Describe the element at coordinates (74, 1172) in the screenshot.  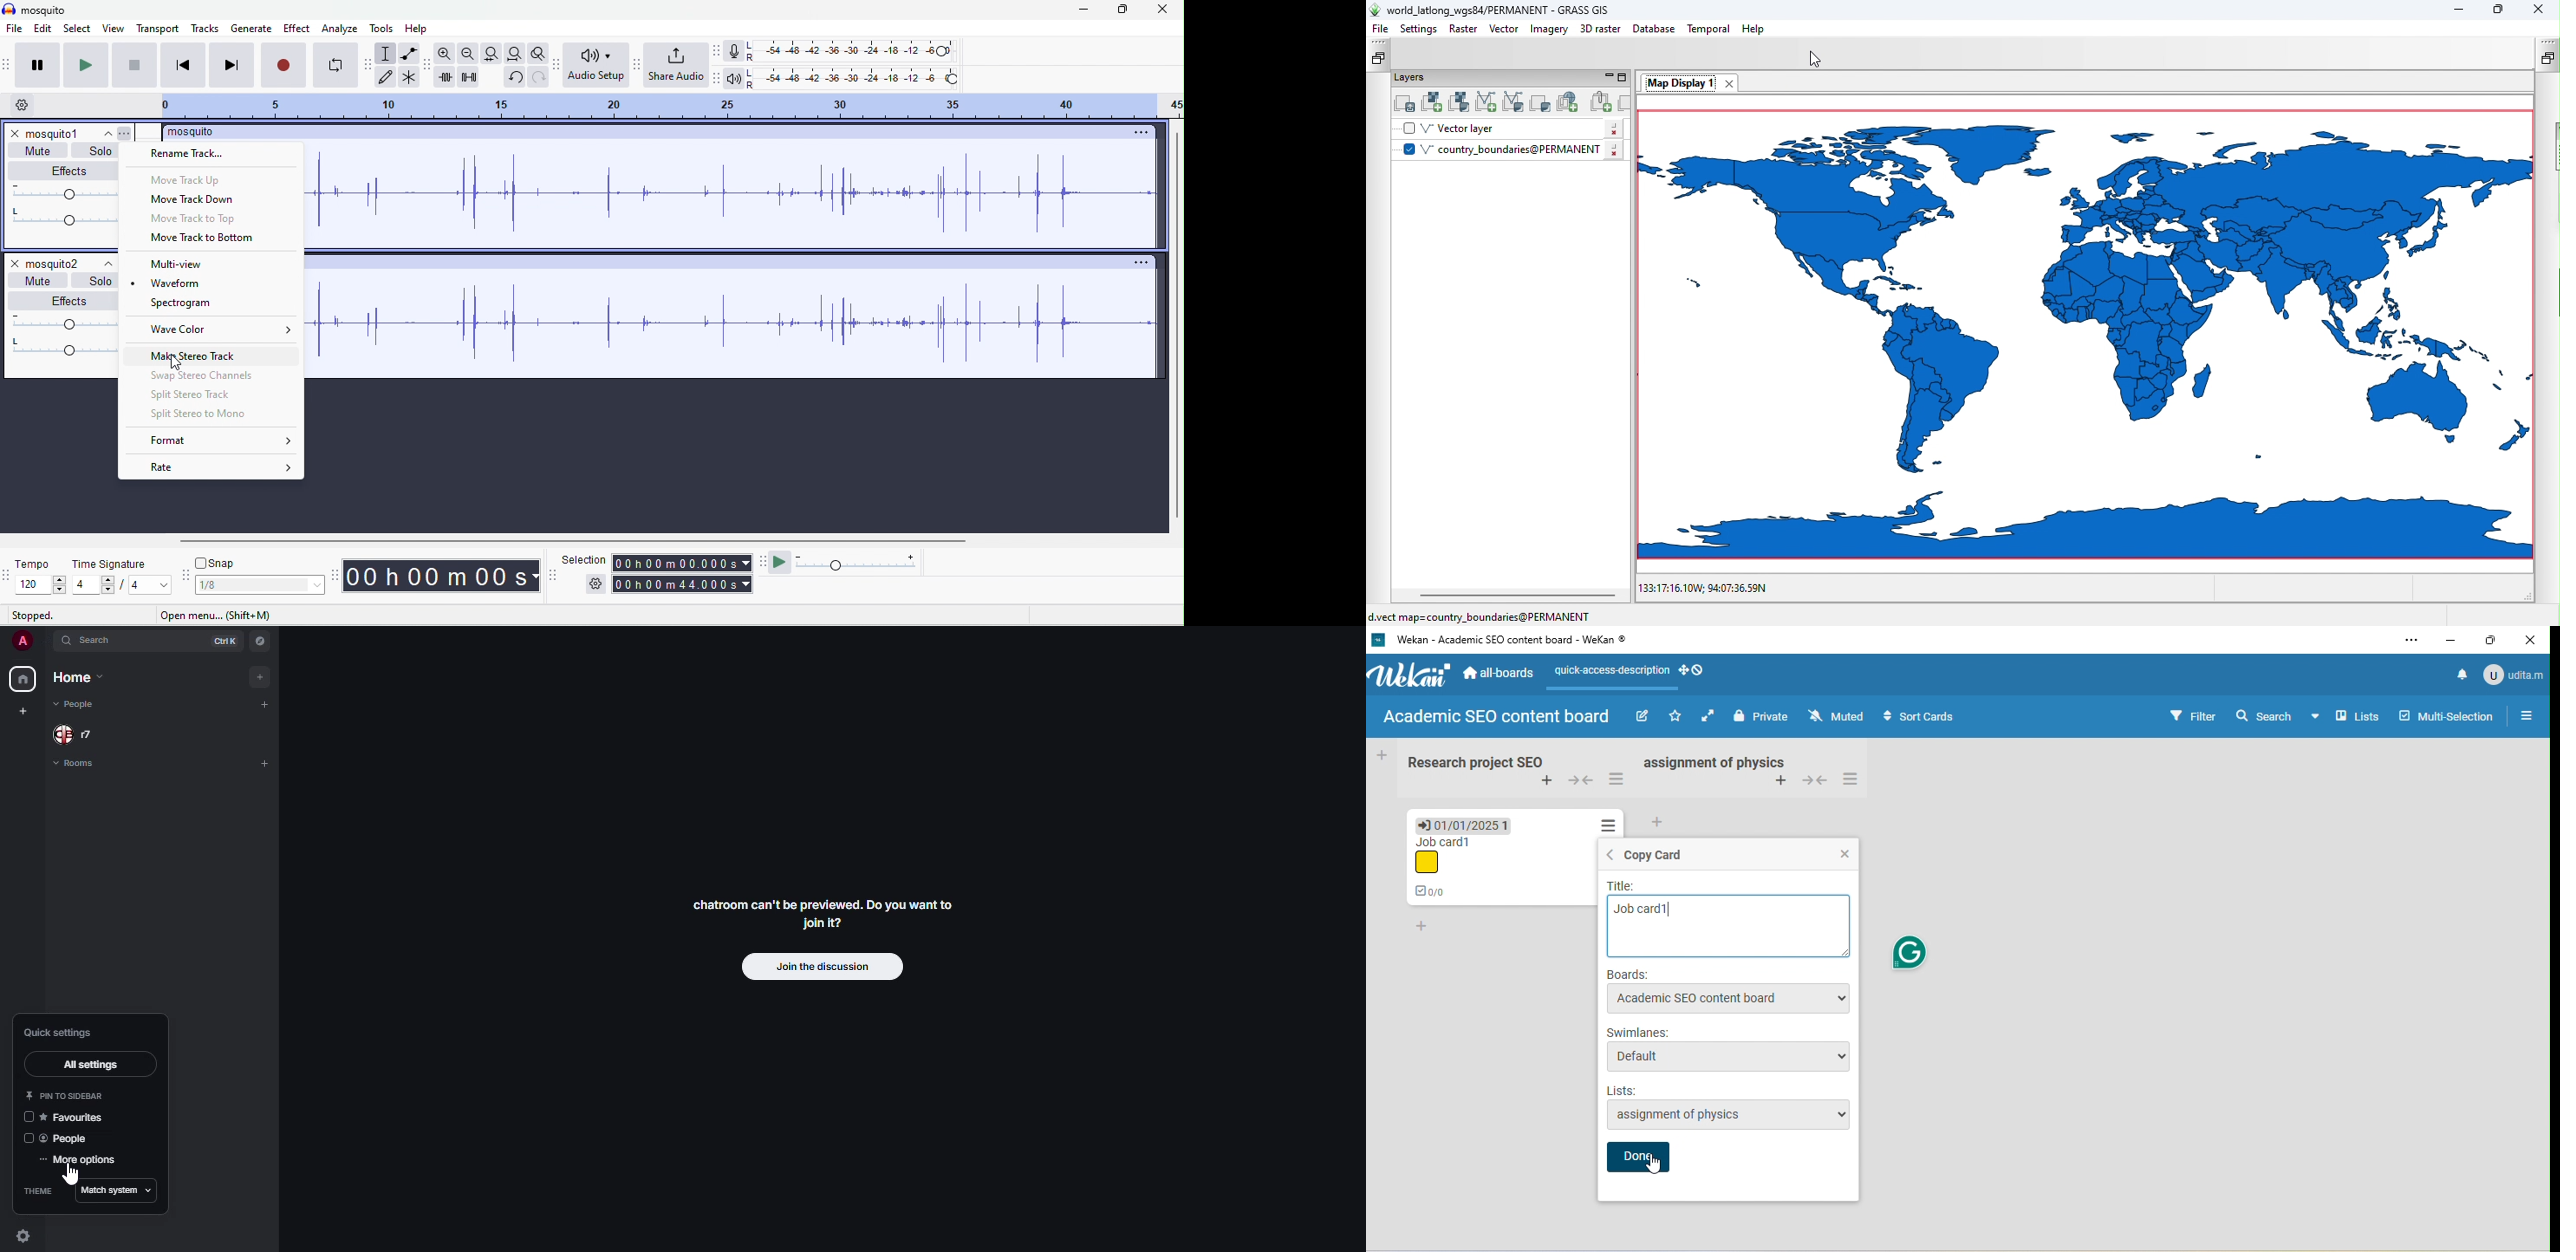
I see `cursor` at that location.